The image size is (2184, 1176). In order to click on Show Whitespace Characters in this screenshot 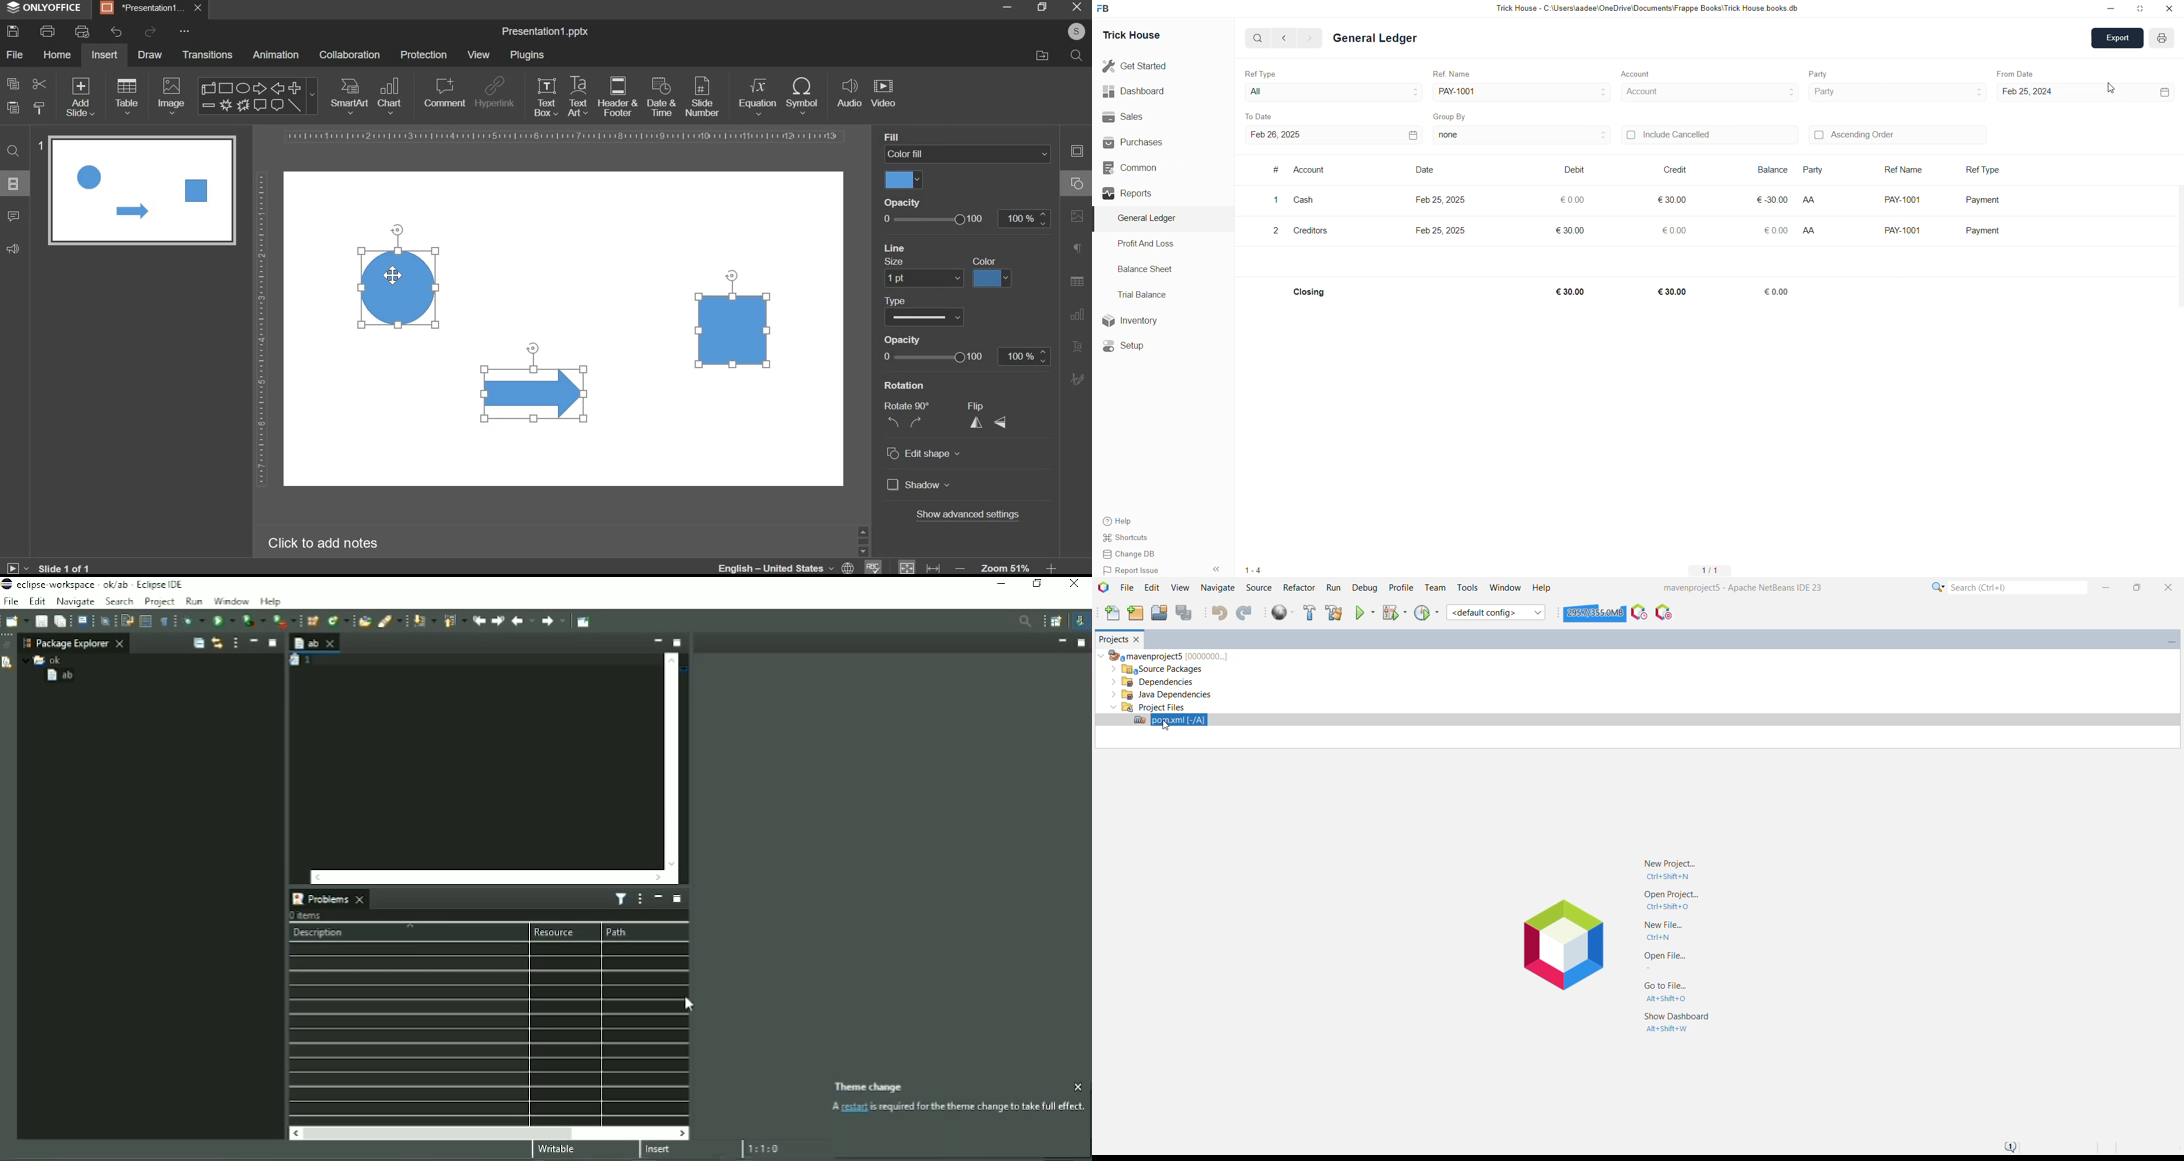, I will do `click(164, 621)`.